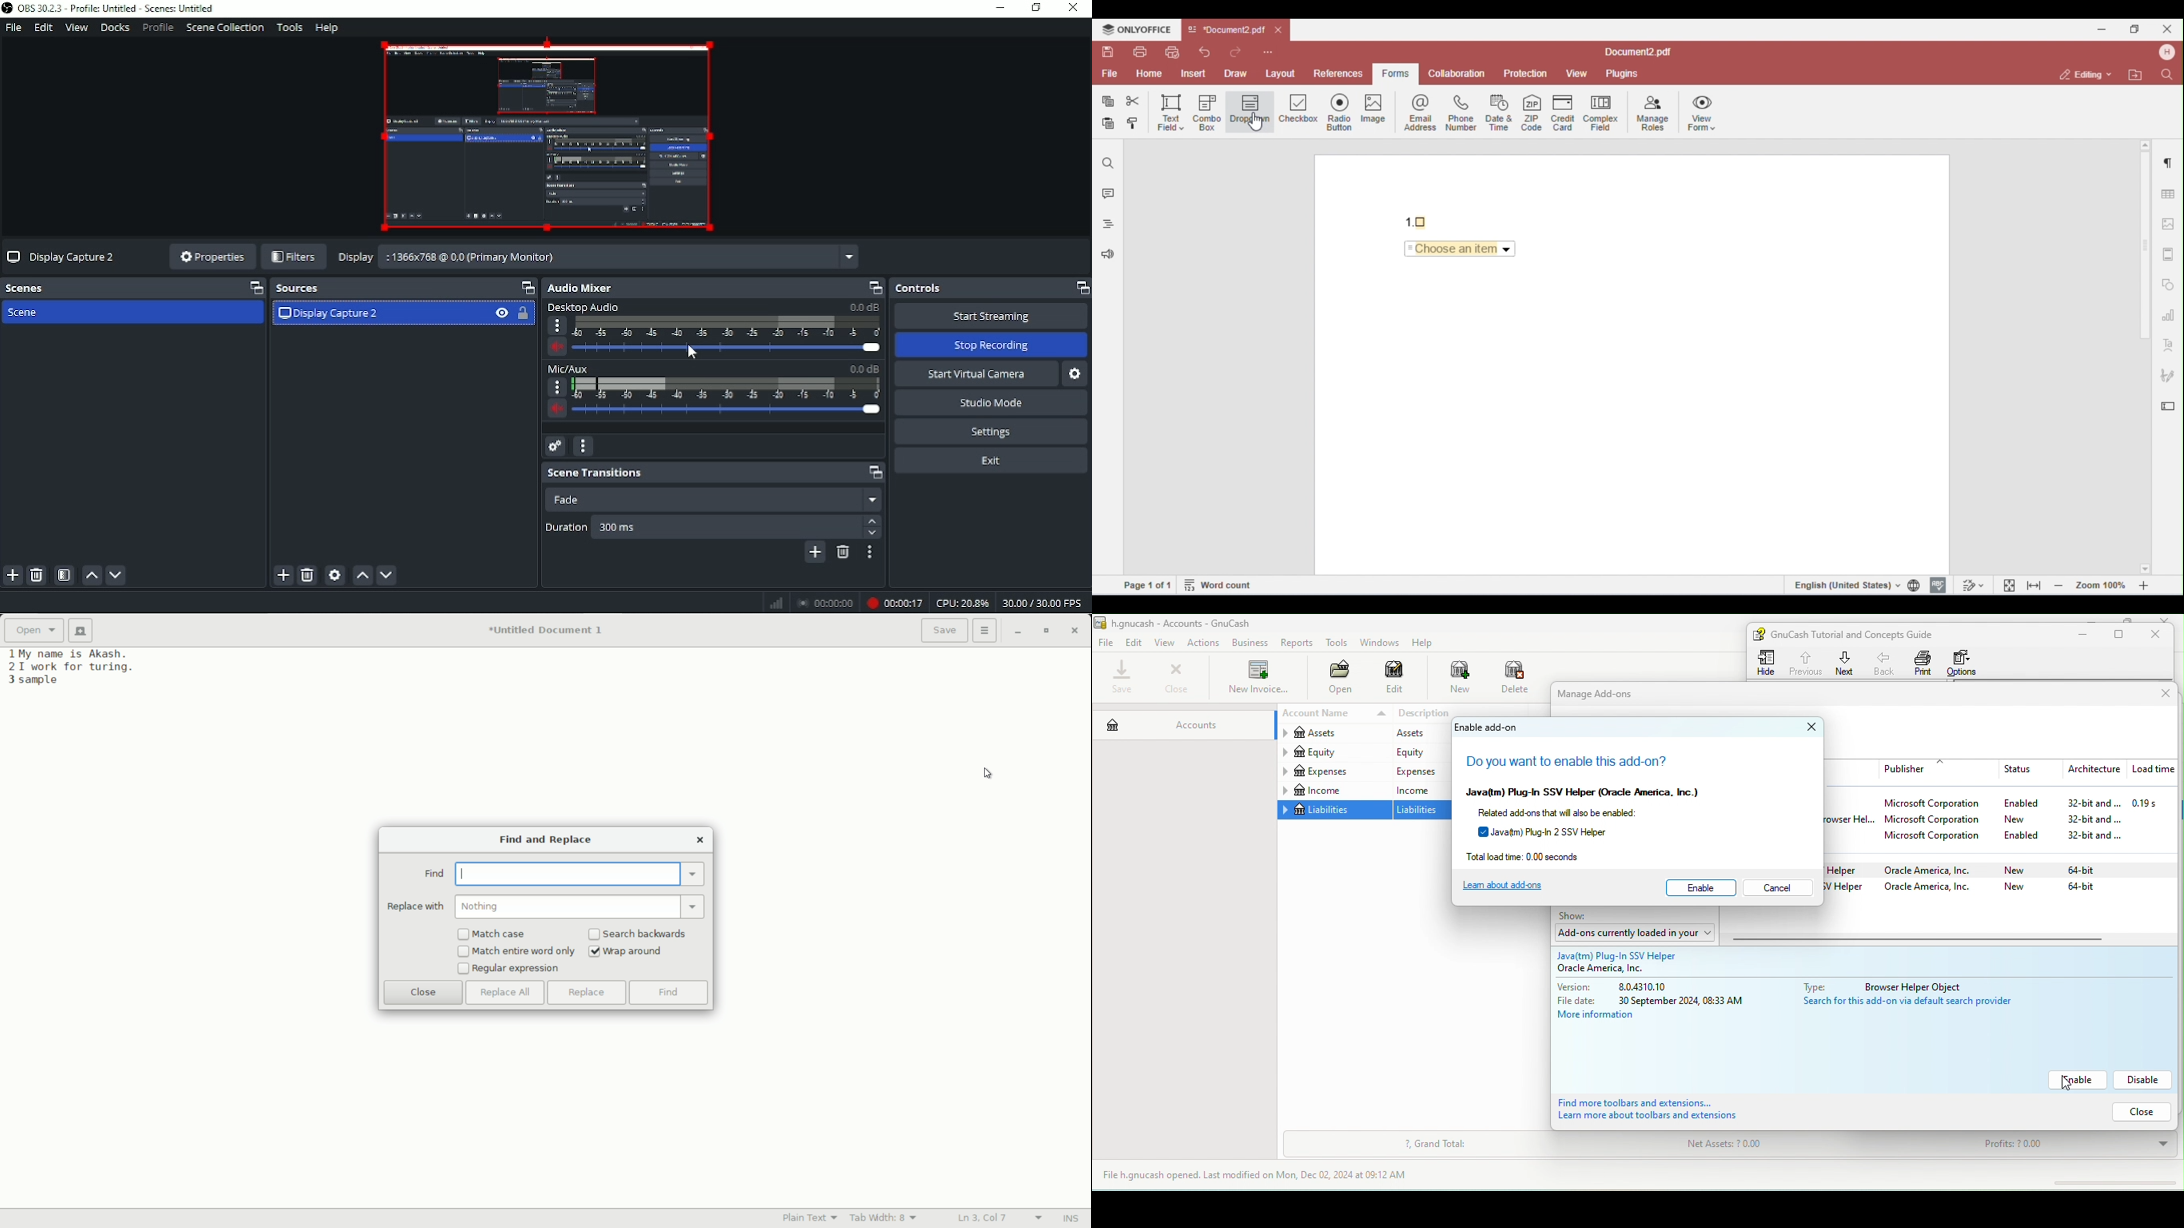  Describe the element at coordinates (64, 575) in the screenshot. I see `Open scene filters` at that location.